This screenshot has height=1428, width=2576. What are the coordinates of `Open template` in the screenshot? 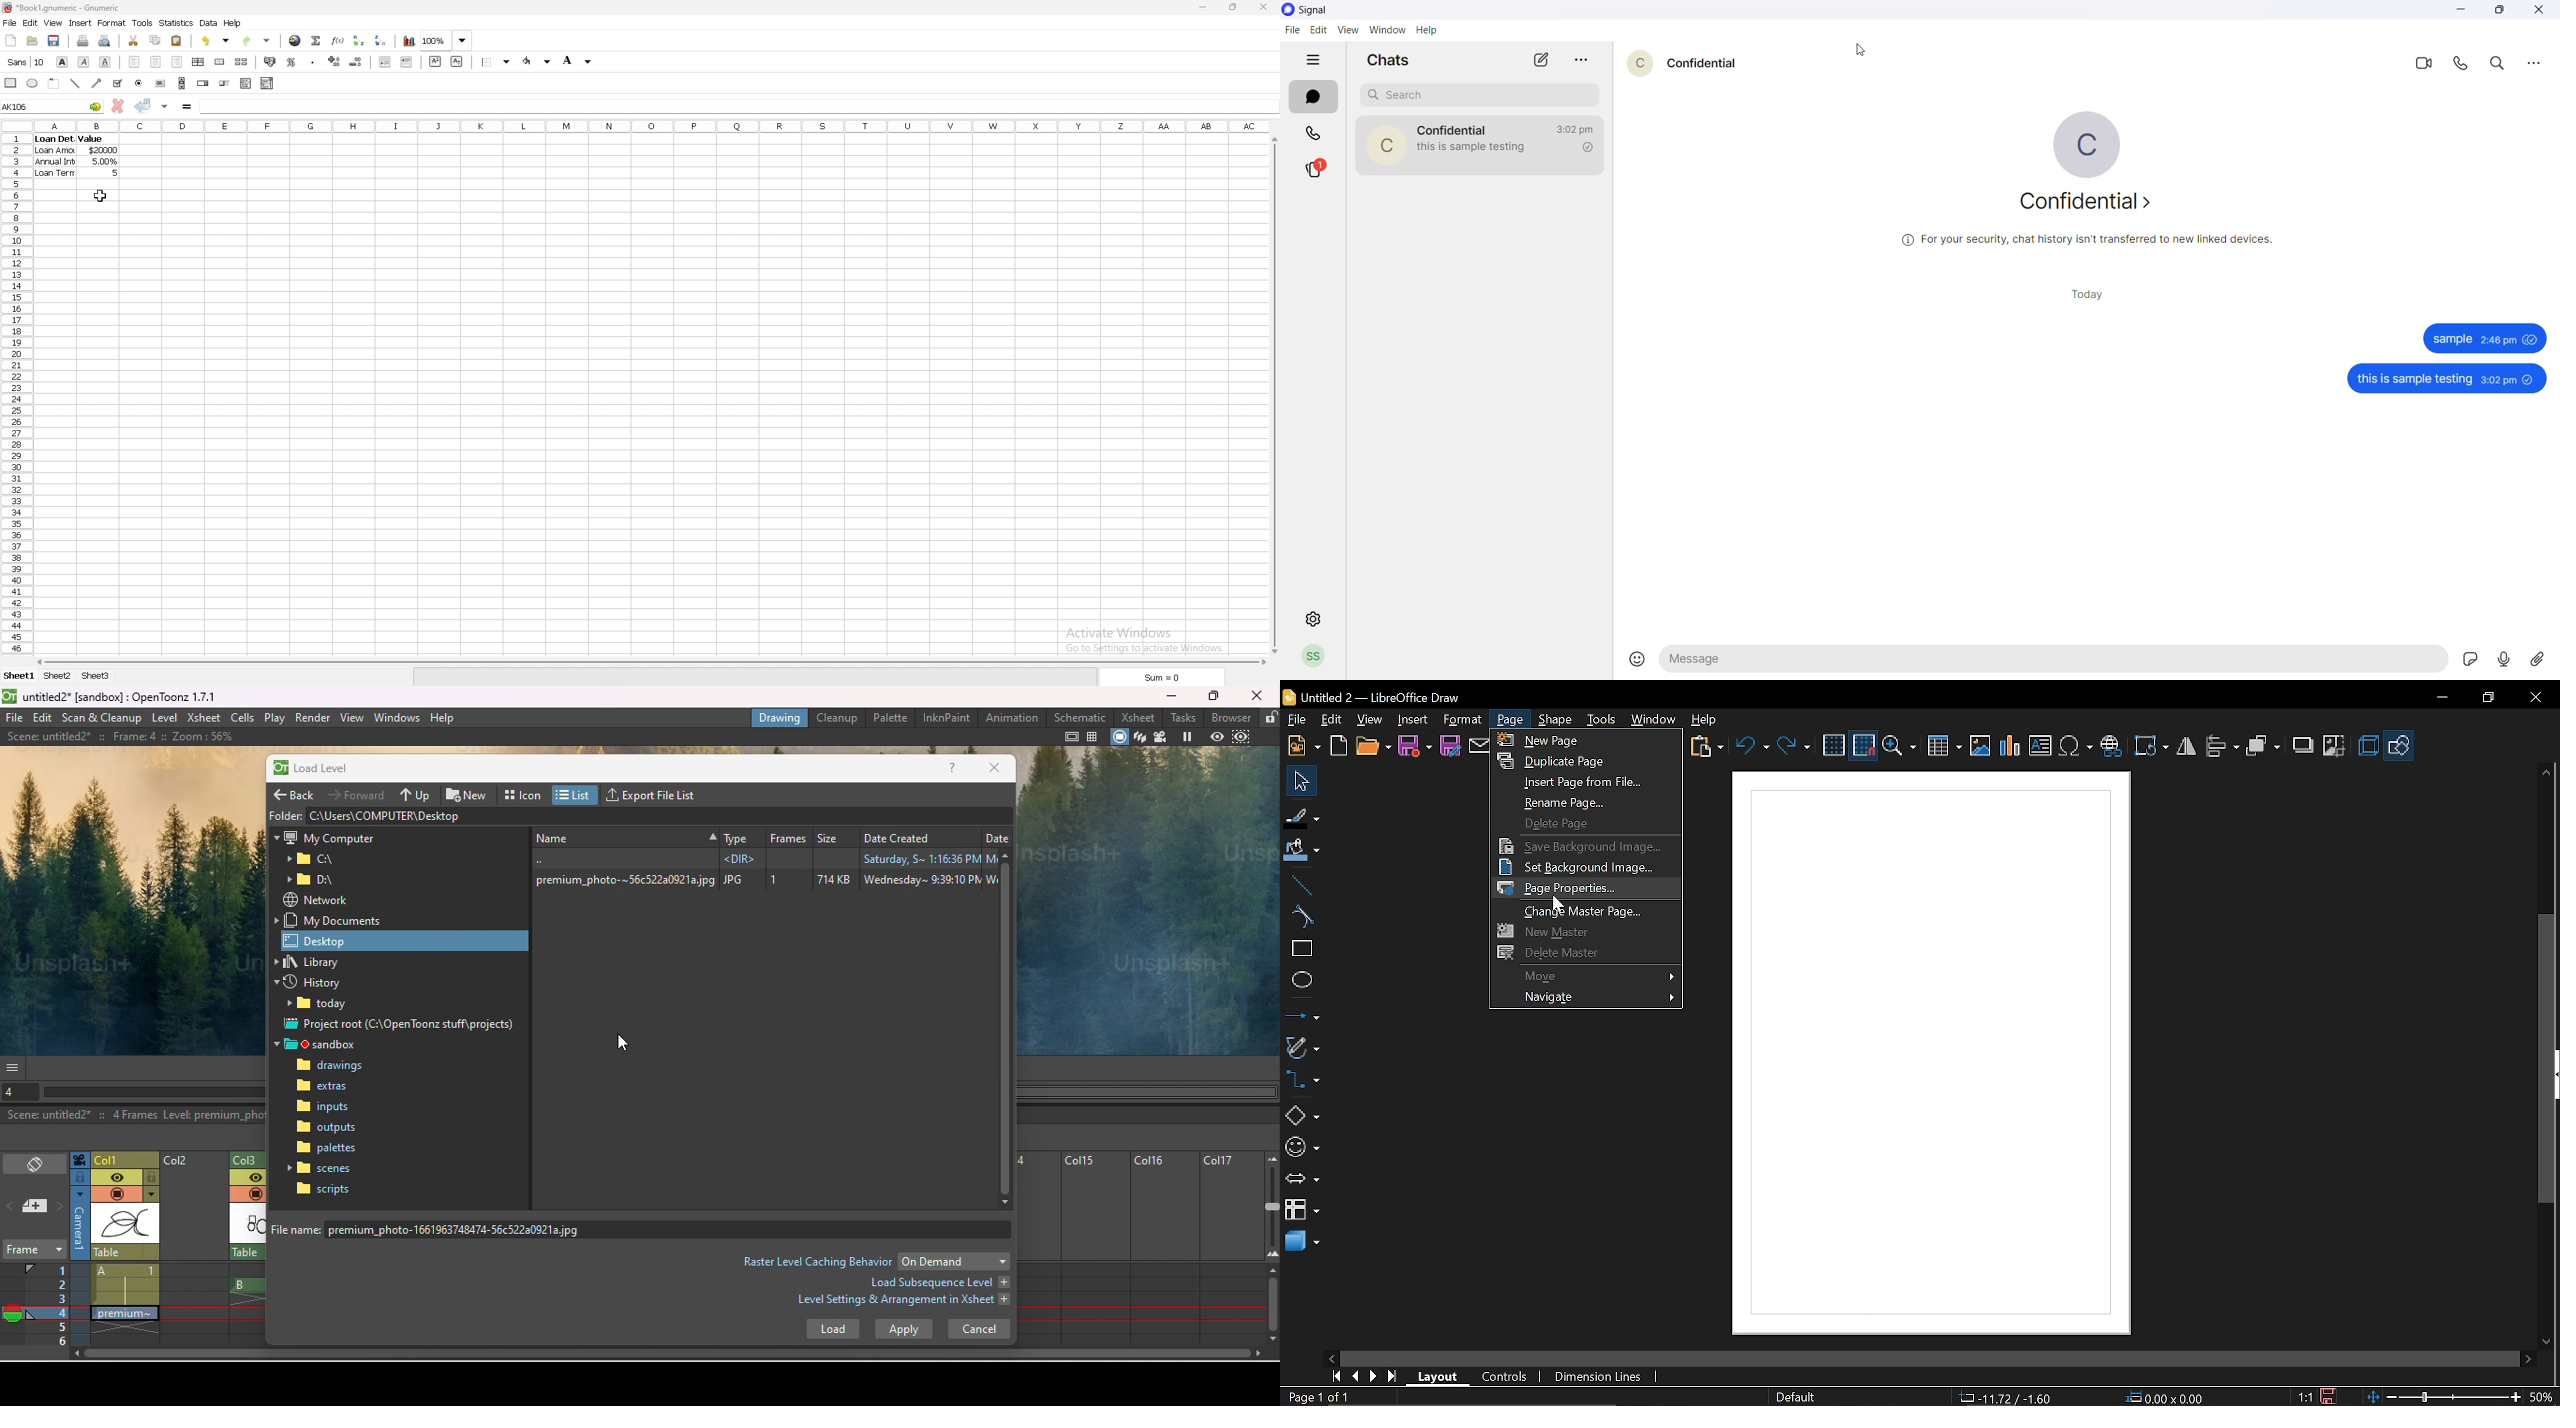 It's located at (1340, 746).